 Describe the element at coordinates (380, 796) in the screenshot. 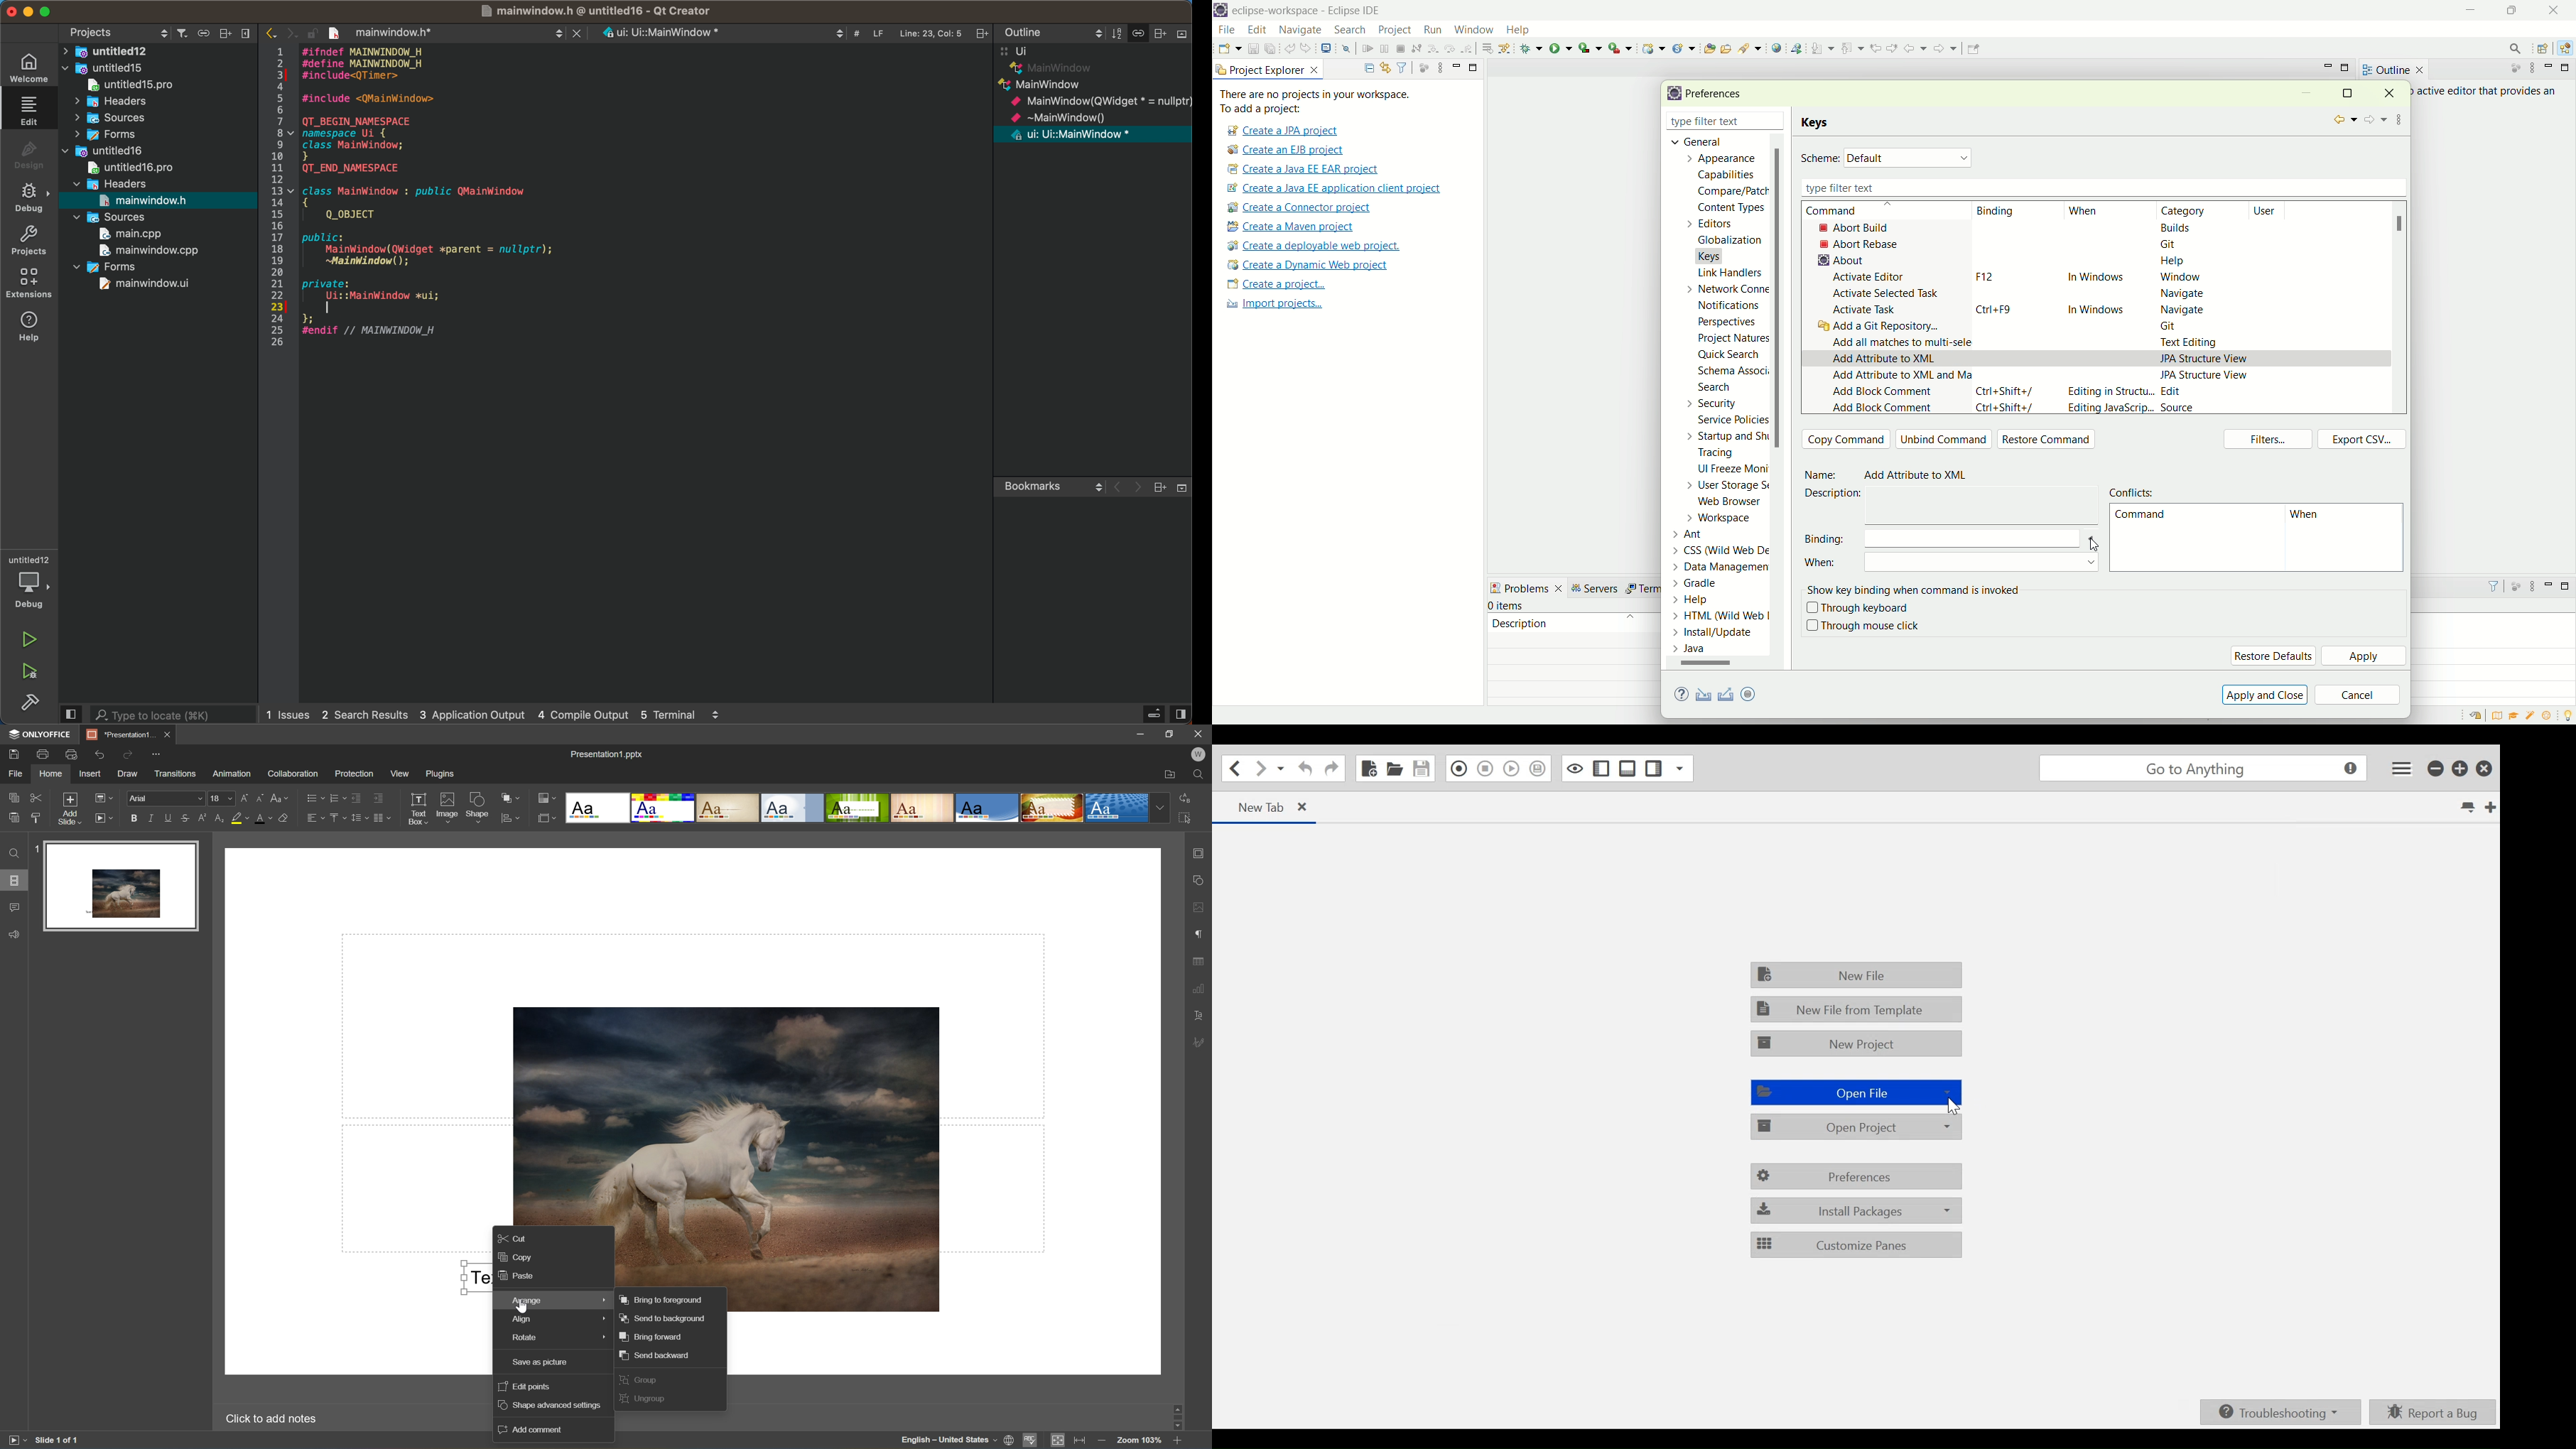

I see `Increase indent` at that location.